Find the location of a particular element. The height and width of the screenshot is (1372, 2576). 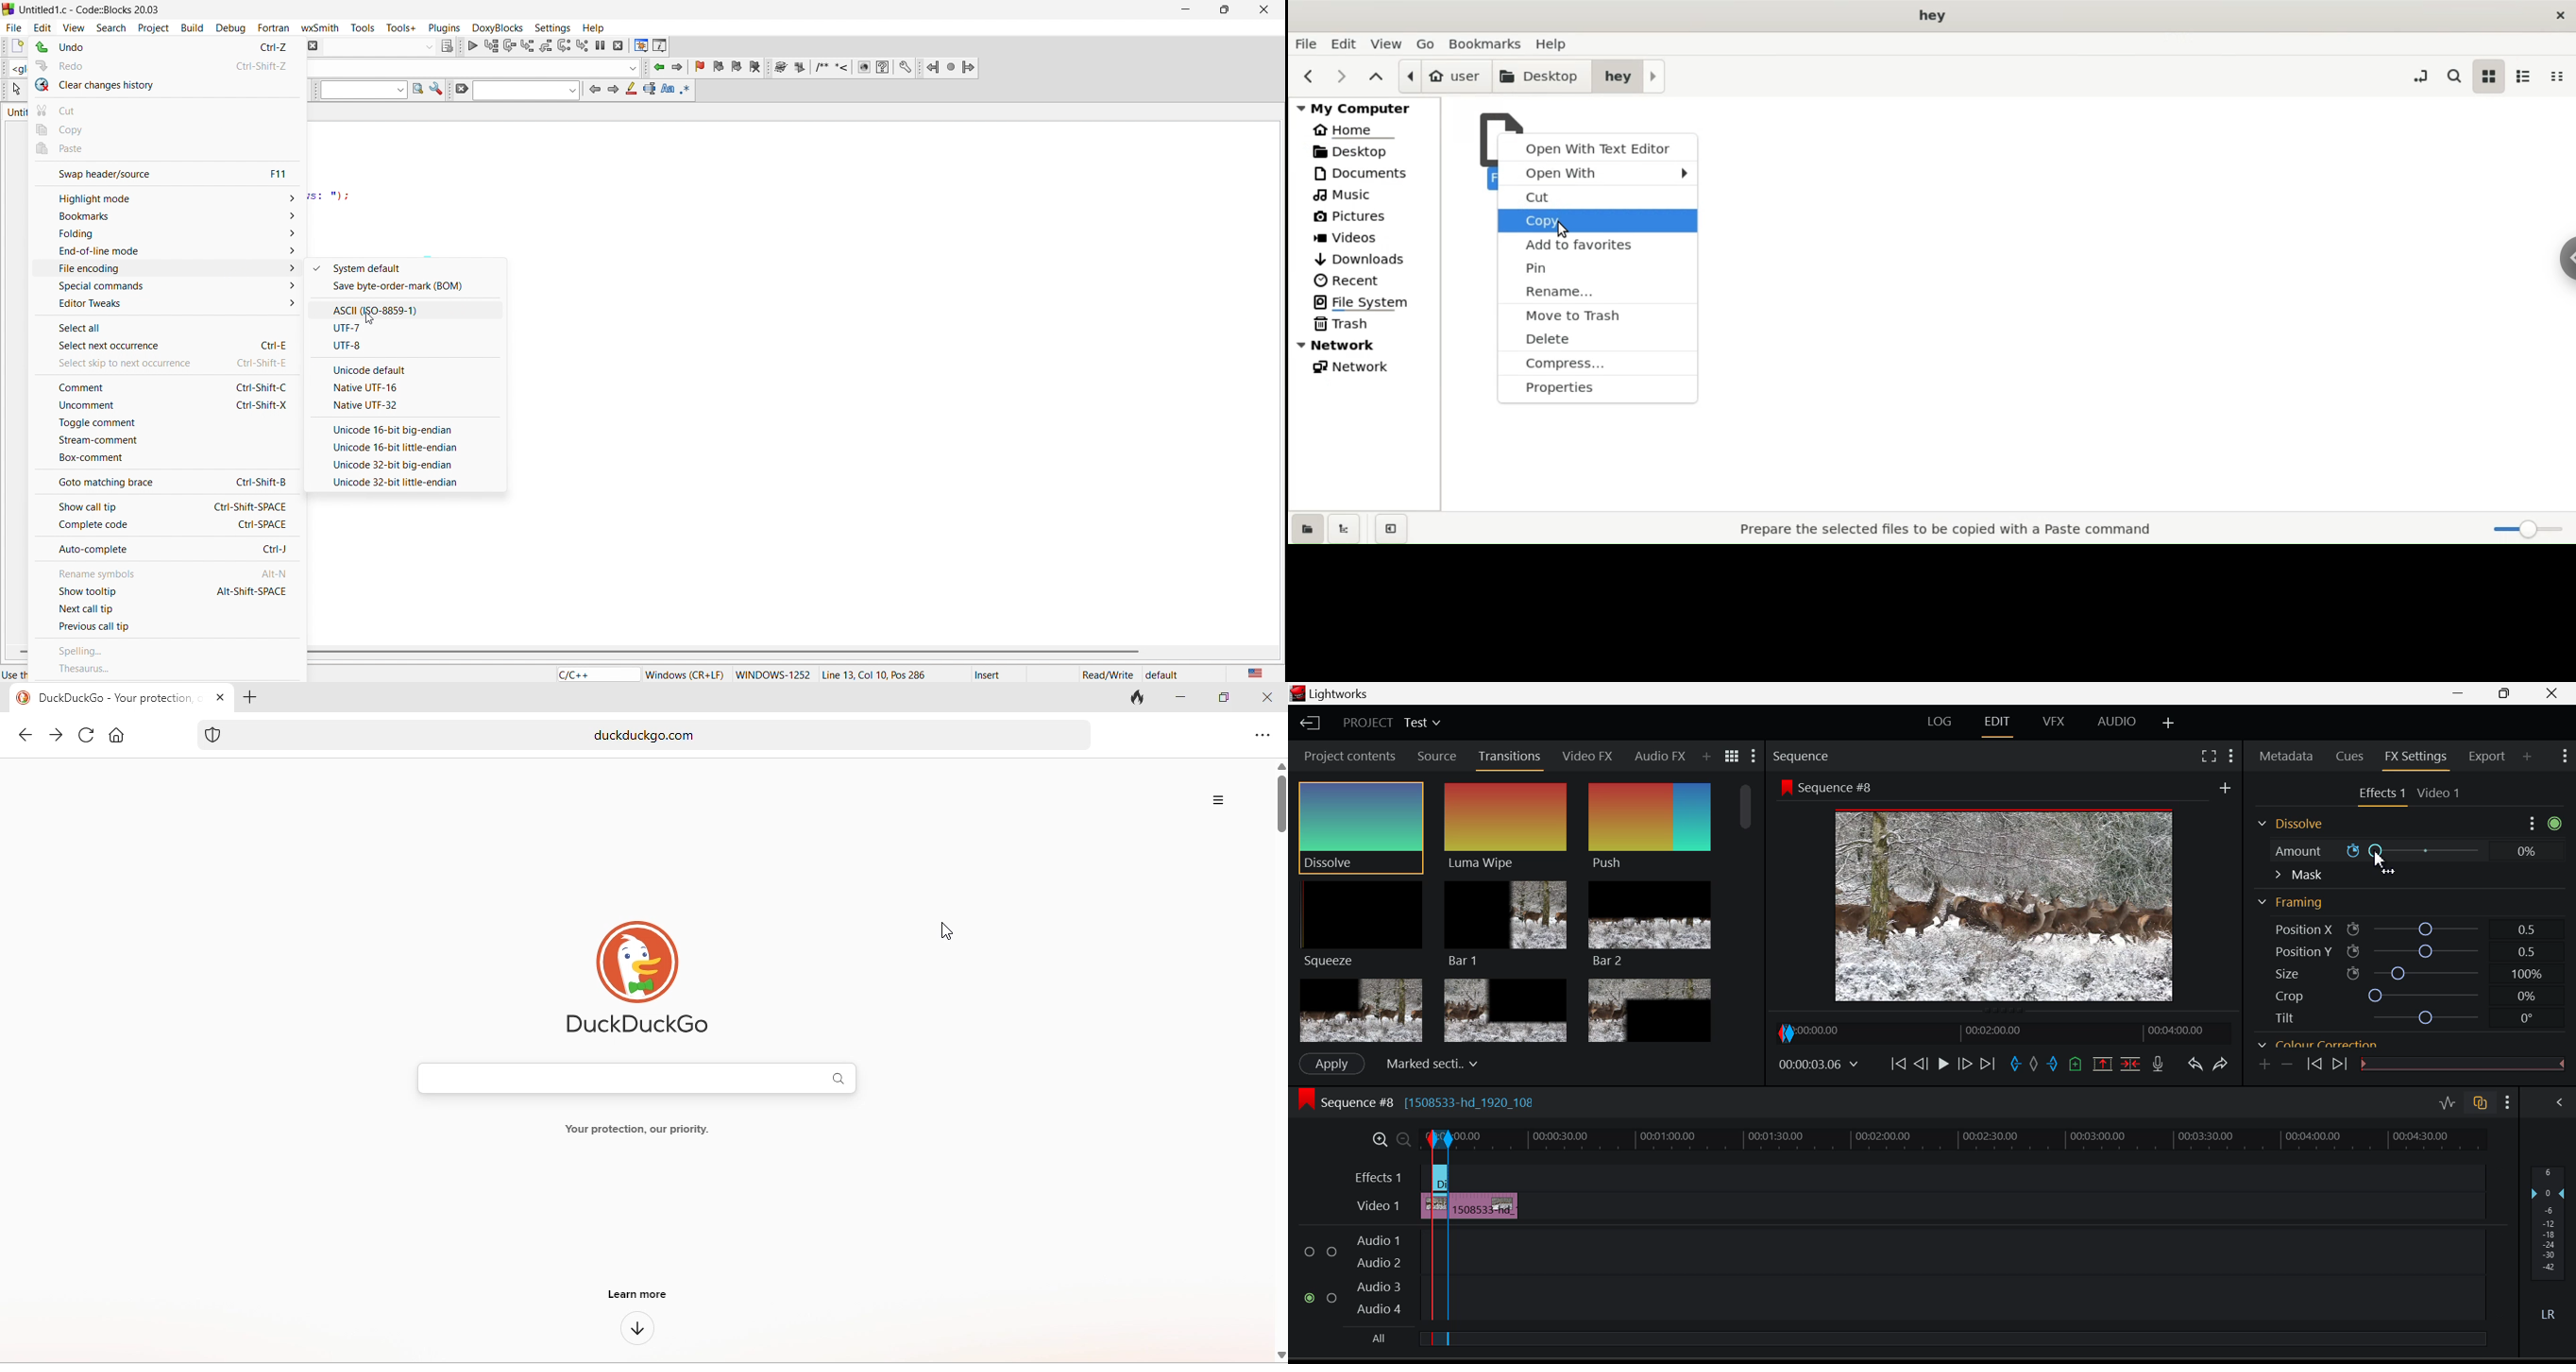

cut is located at coordinates (168, 110).